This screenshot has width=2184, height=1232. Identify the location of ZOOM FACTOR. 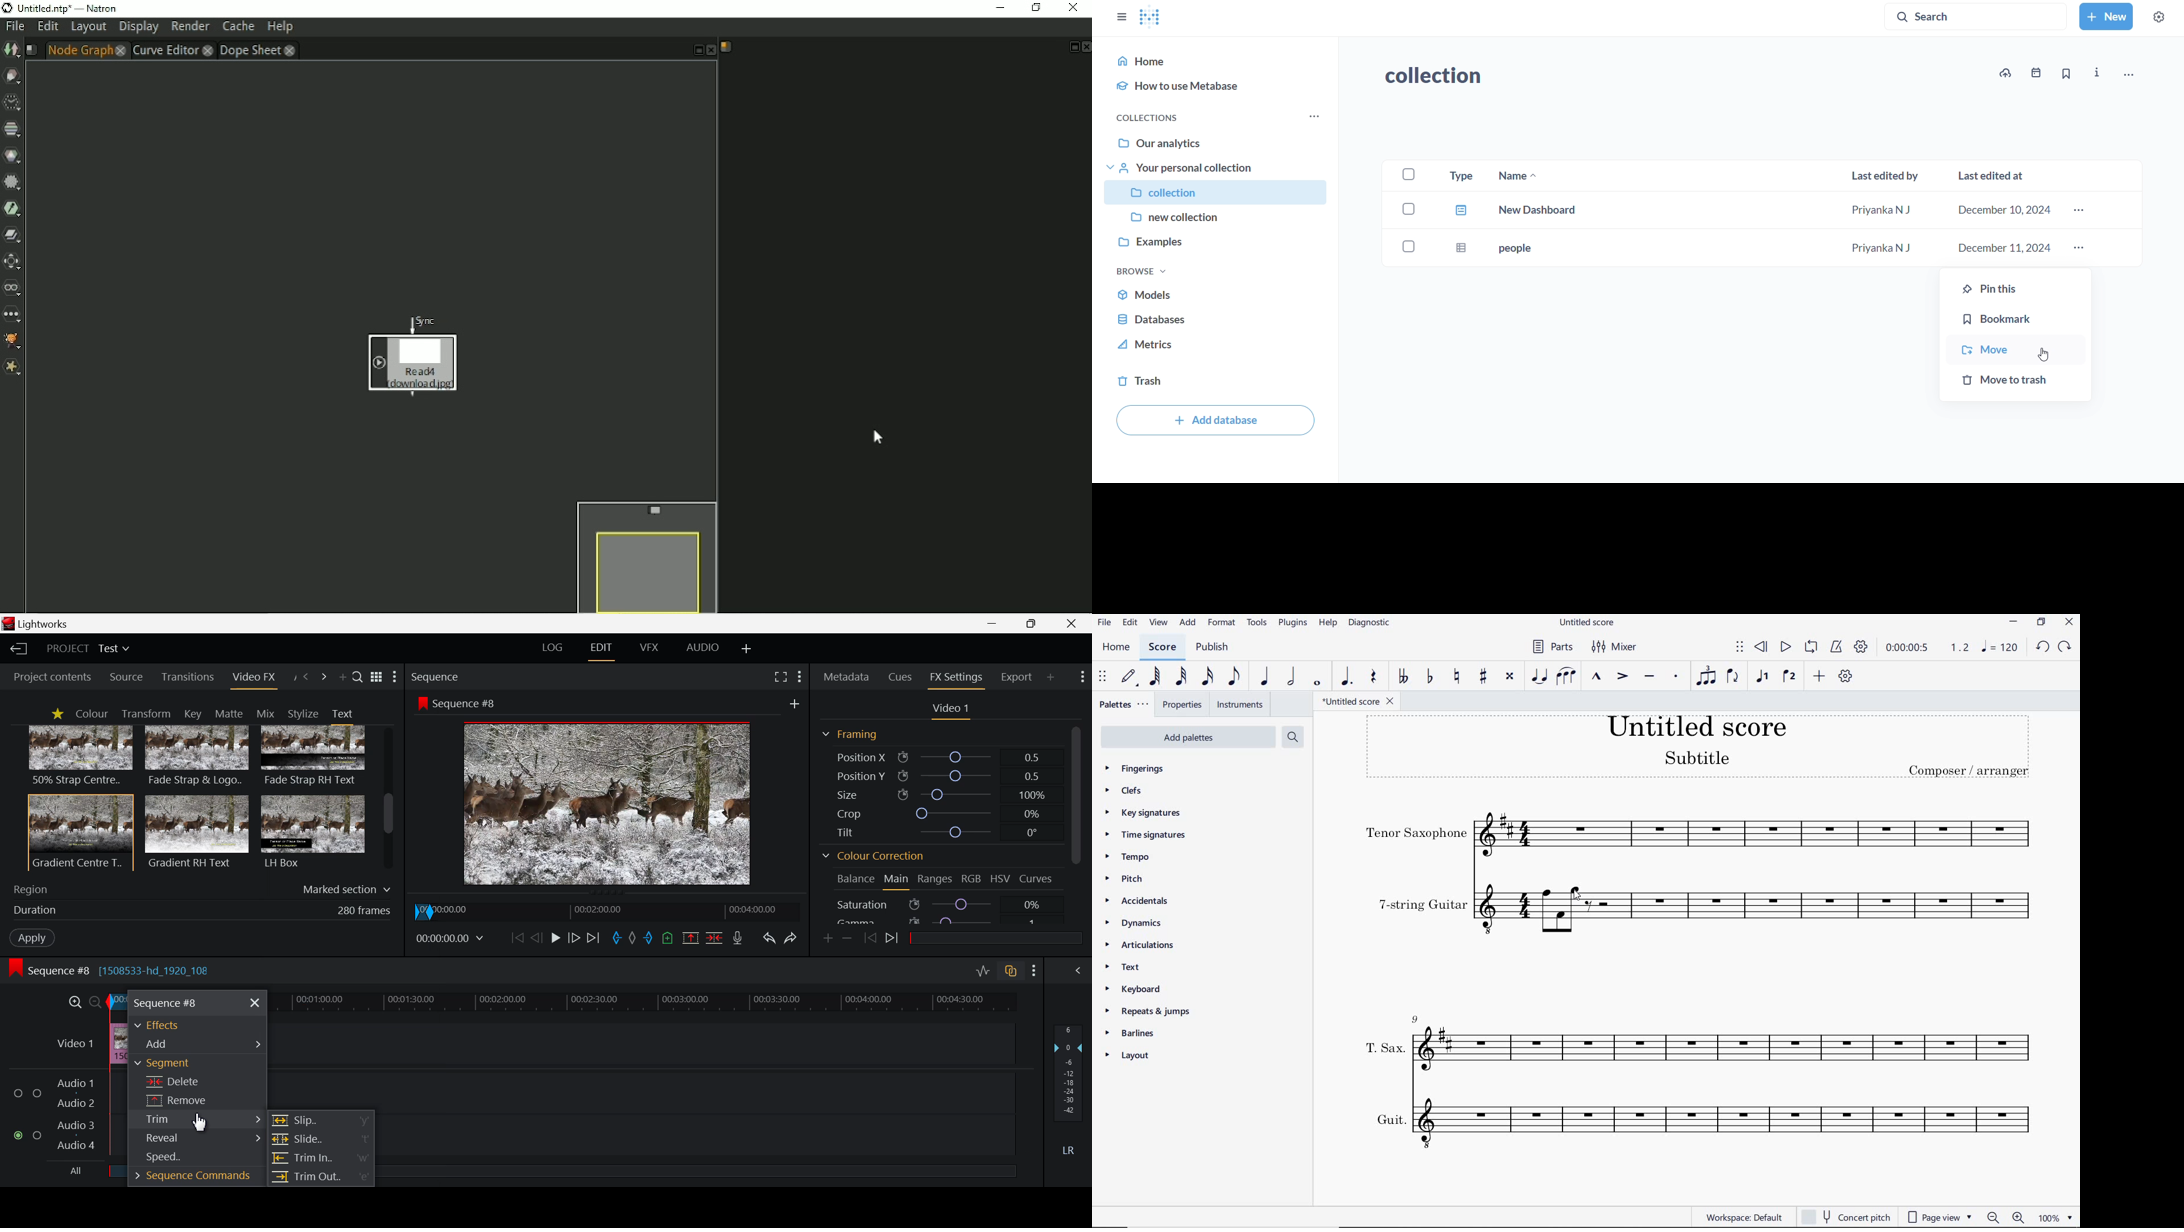
(2057, 1217).